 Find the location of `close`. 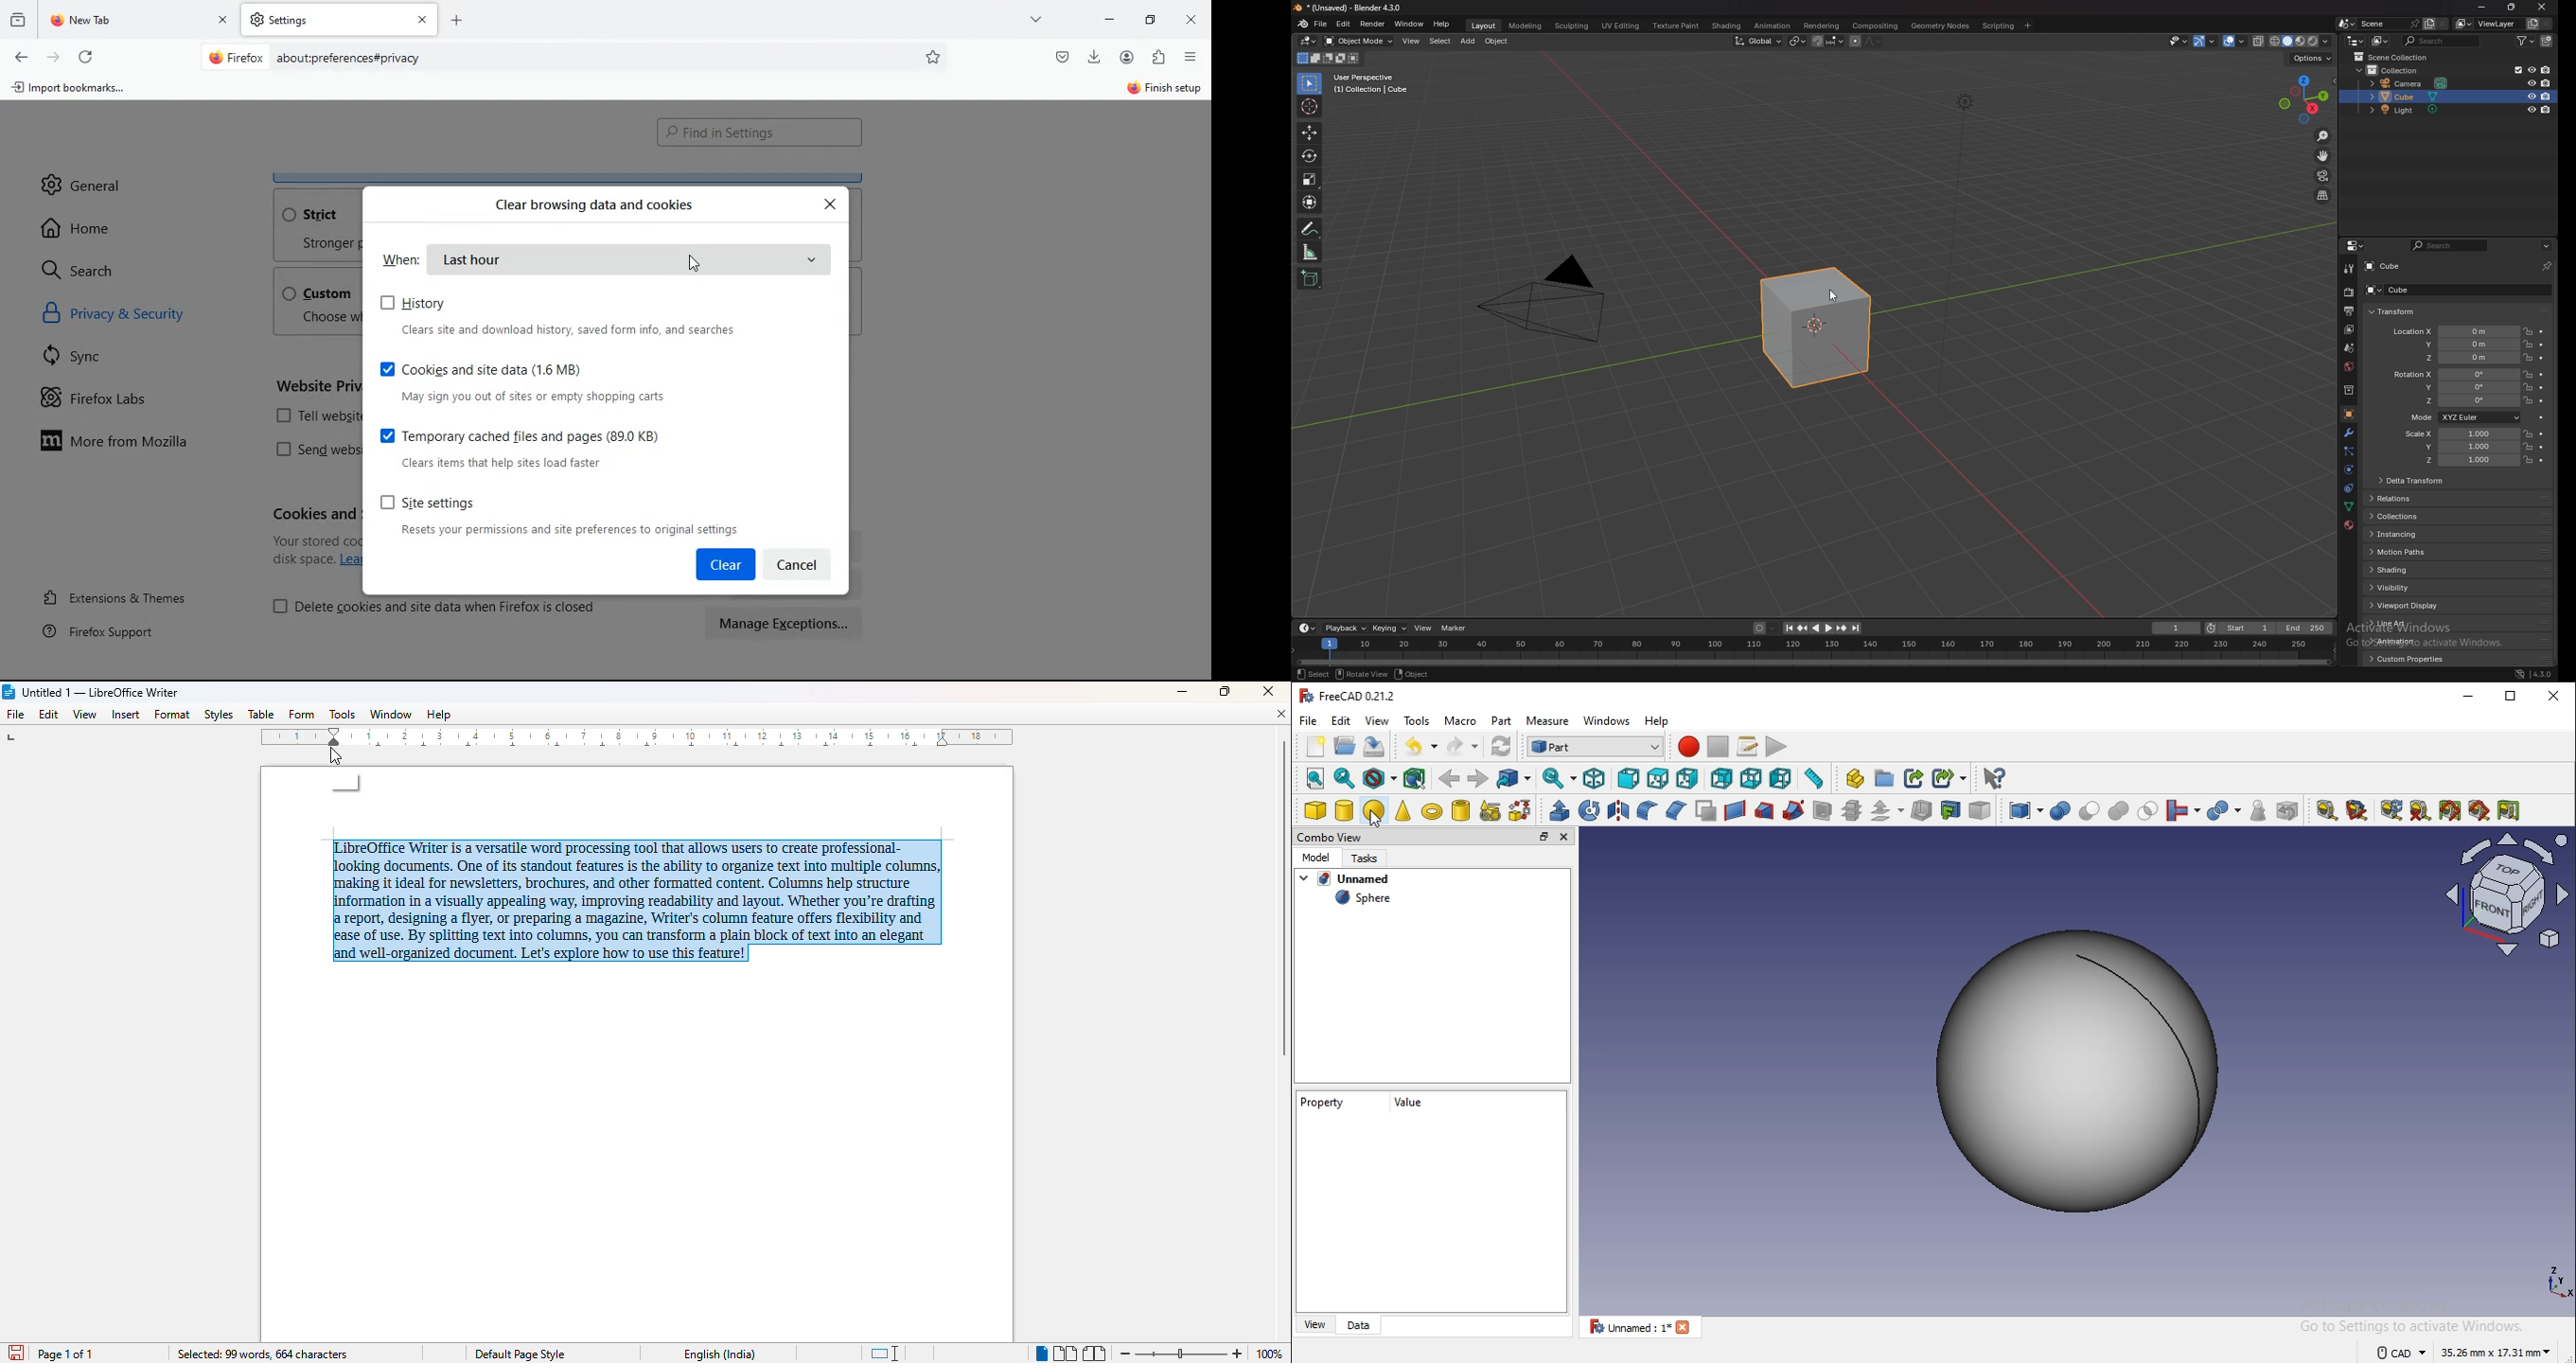

close is located at coordinates (1267, 691).